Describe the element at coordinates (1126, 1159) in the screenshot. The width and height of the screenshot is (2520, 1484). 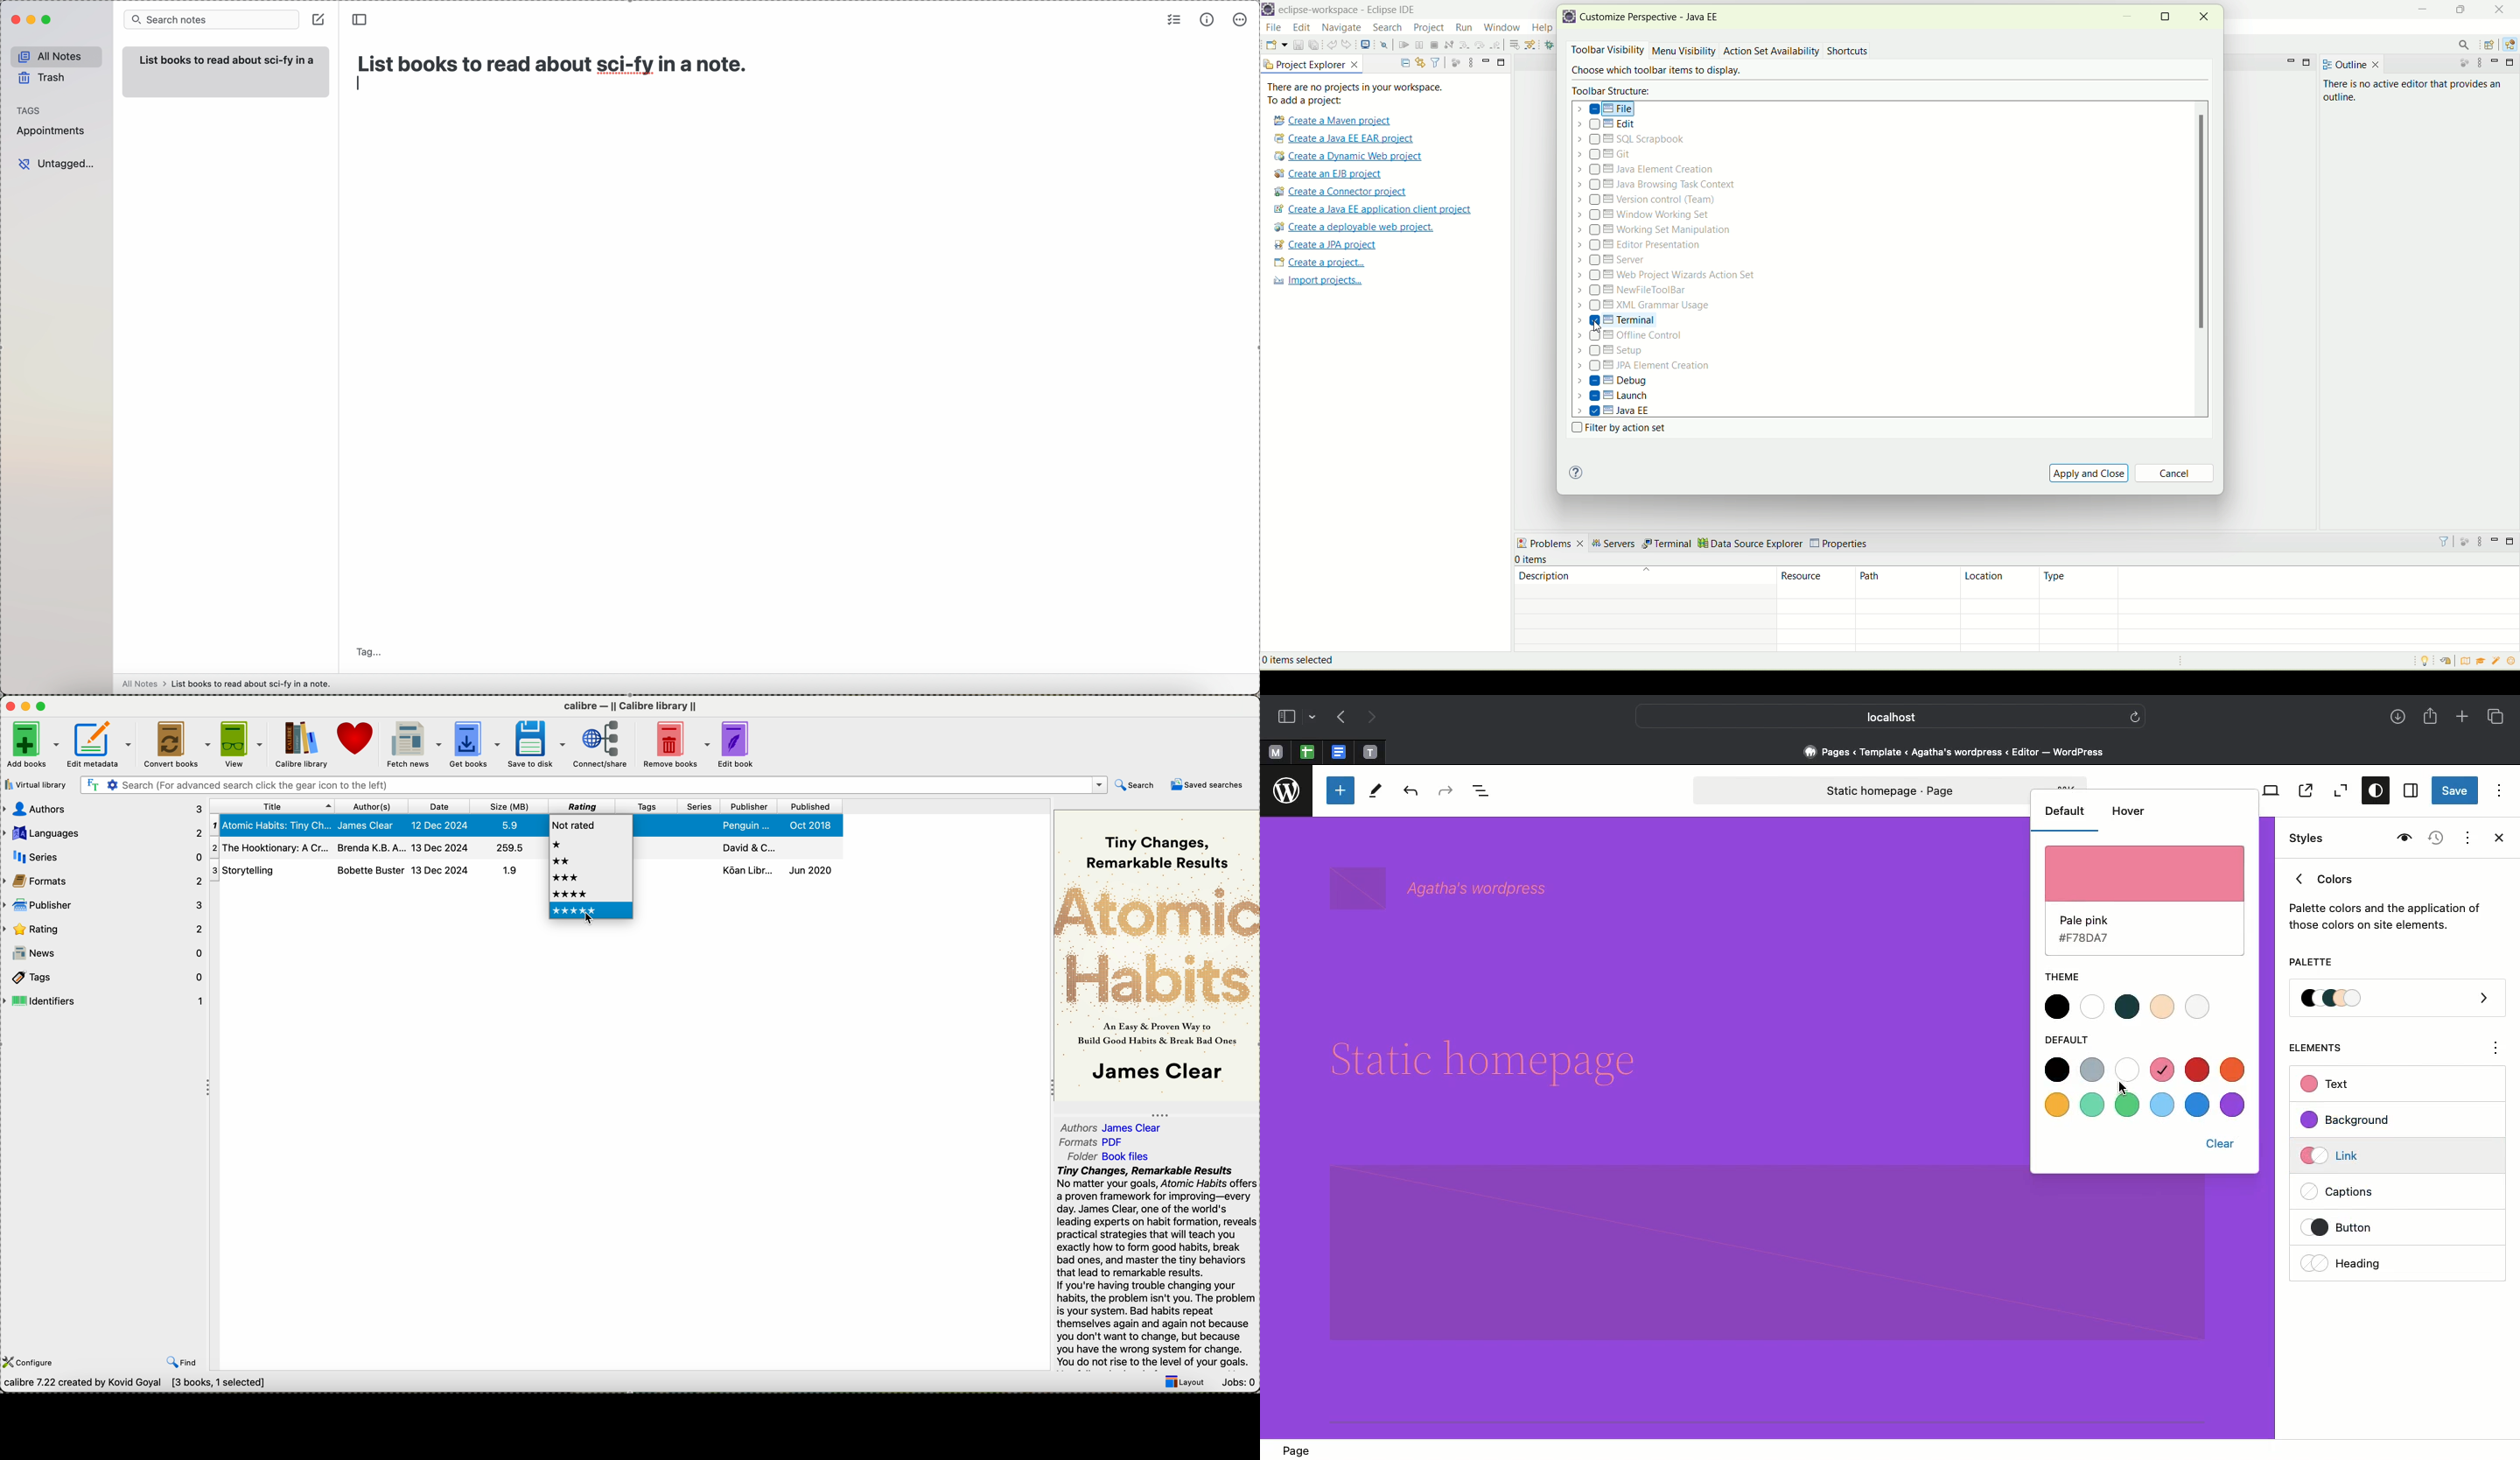
I see `Book file` at that location.